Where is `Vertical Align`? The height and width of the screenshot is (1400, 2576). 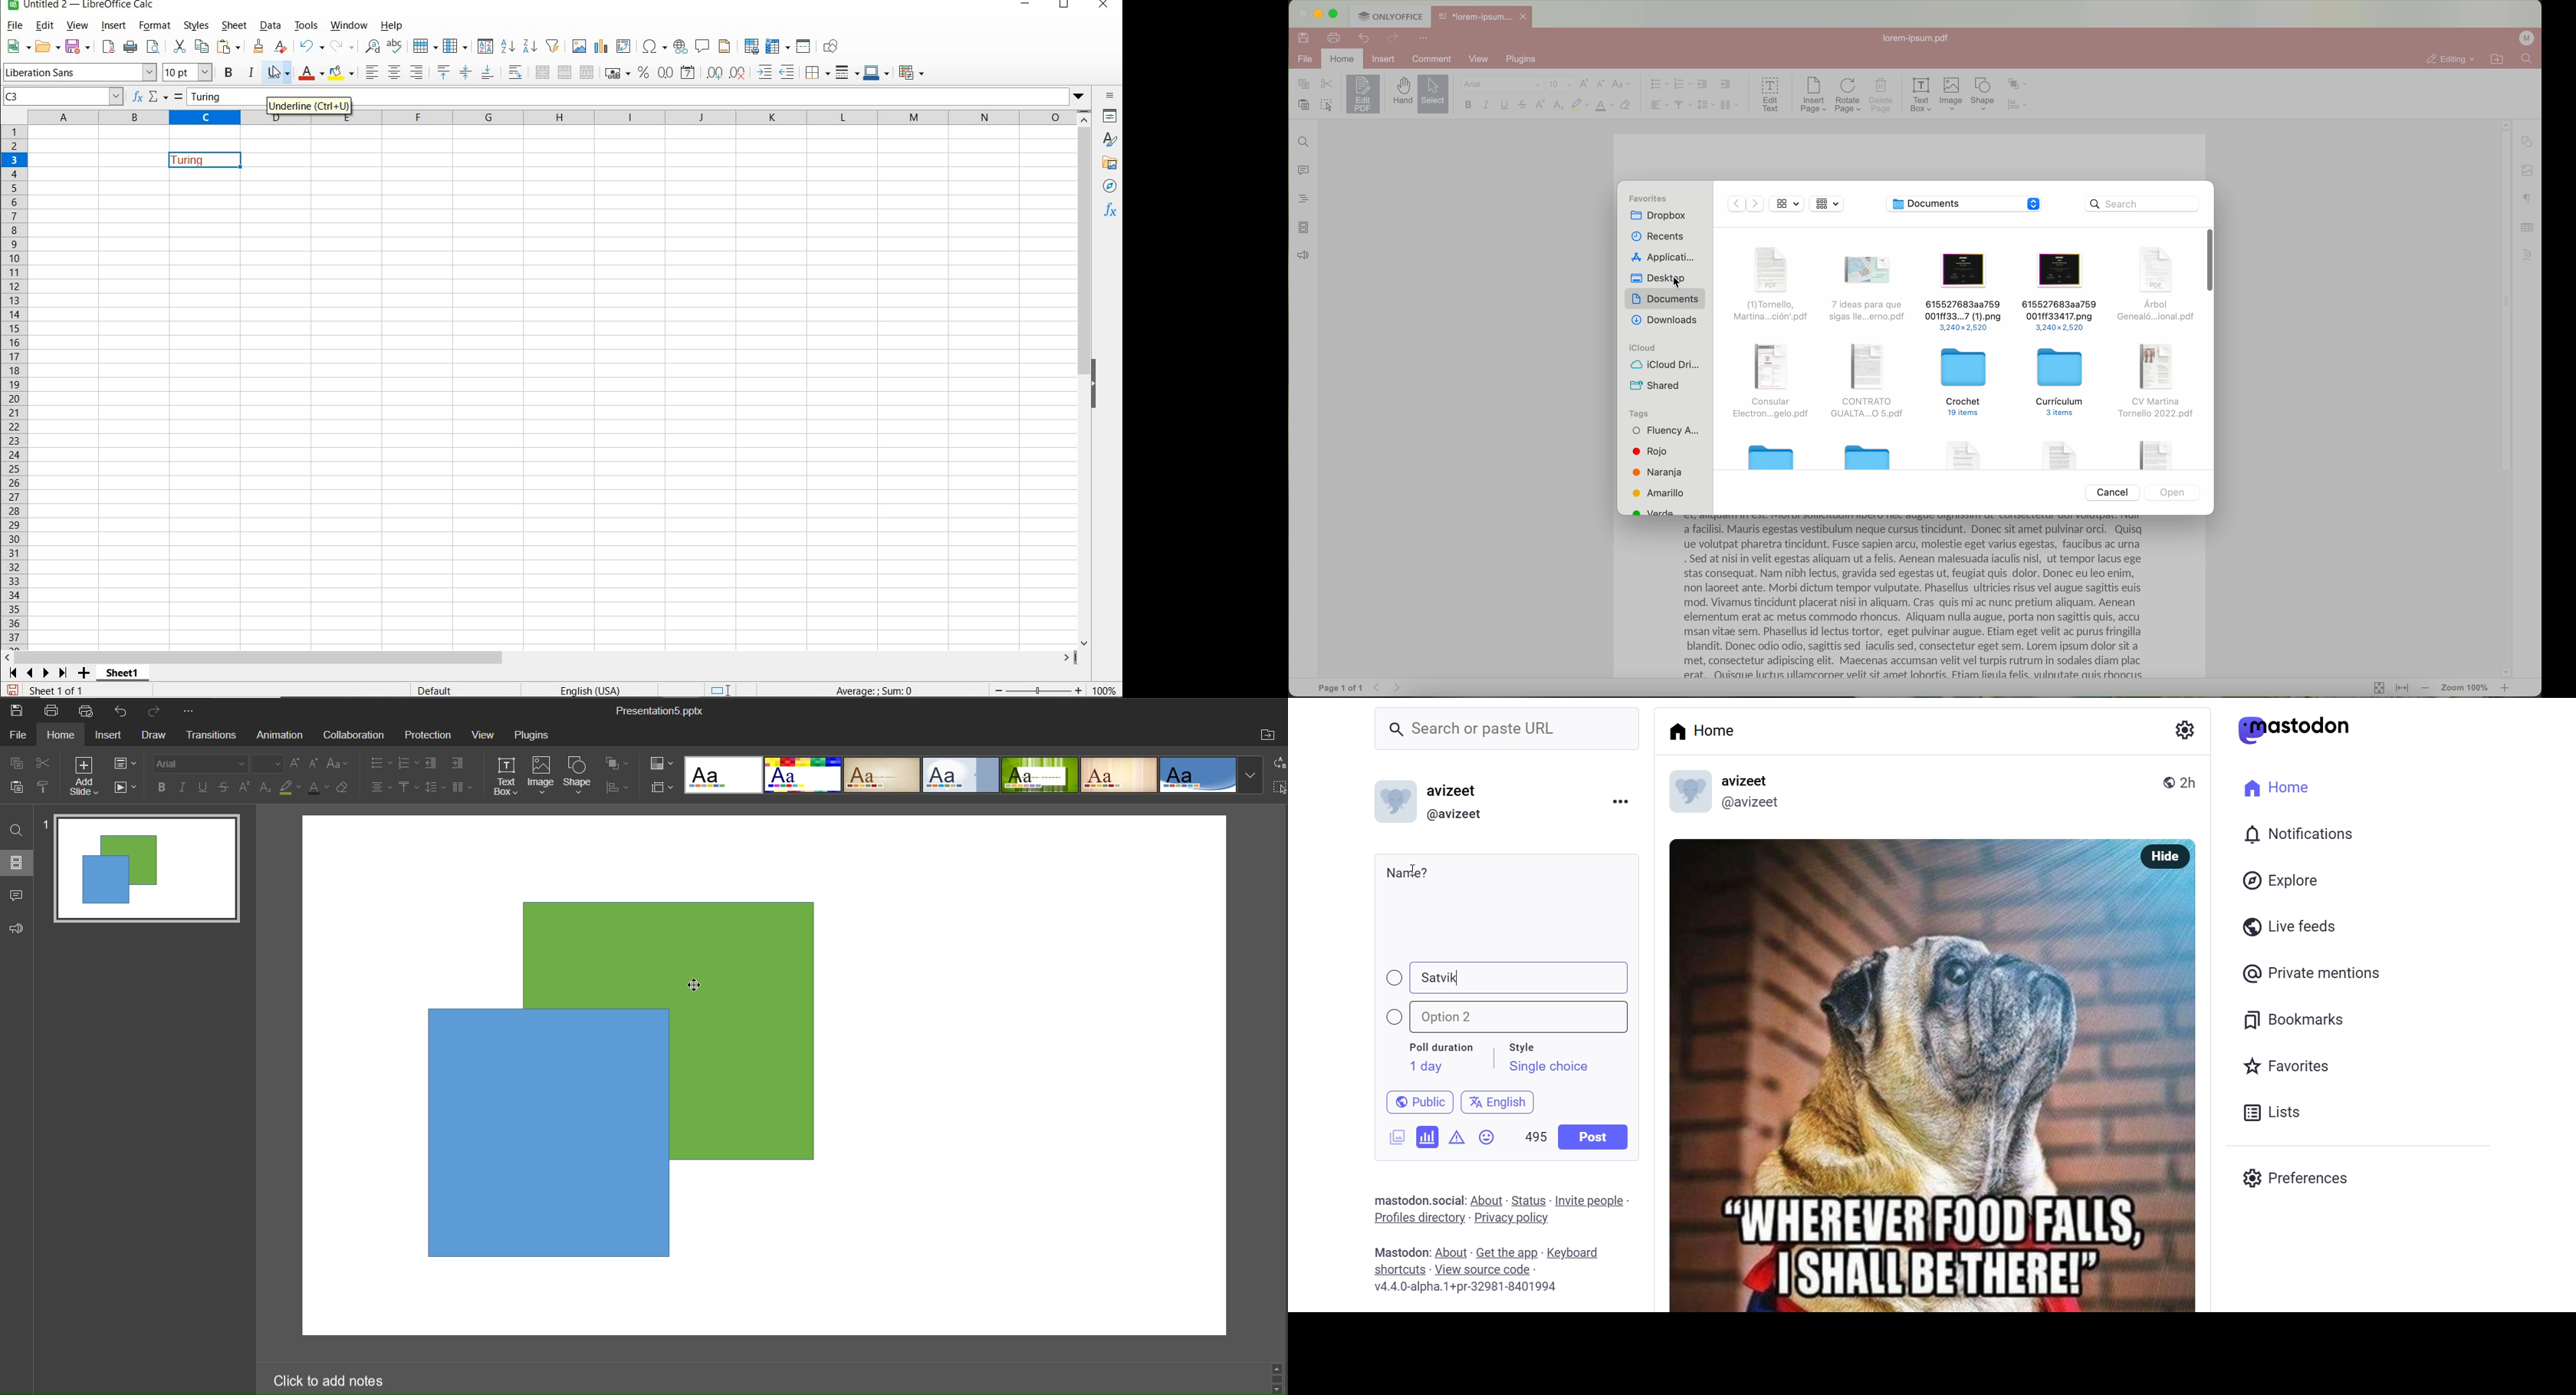 Vertical Align is located at coordinates (408, 789).